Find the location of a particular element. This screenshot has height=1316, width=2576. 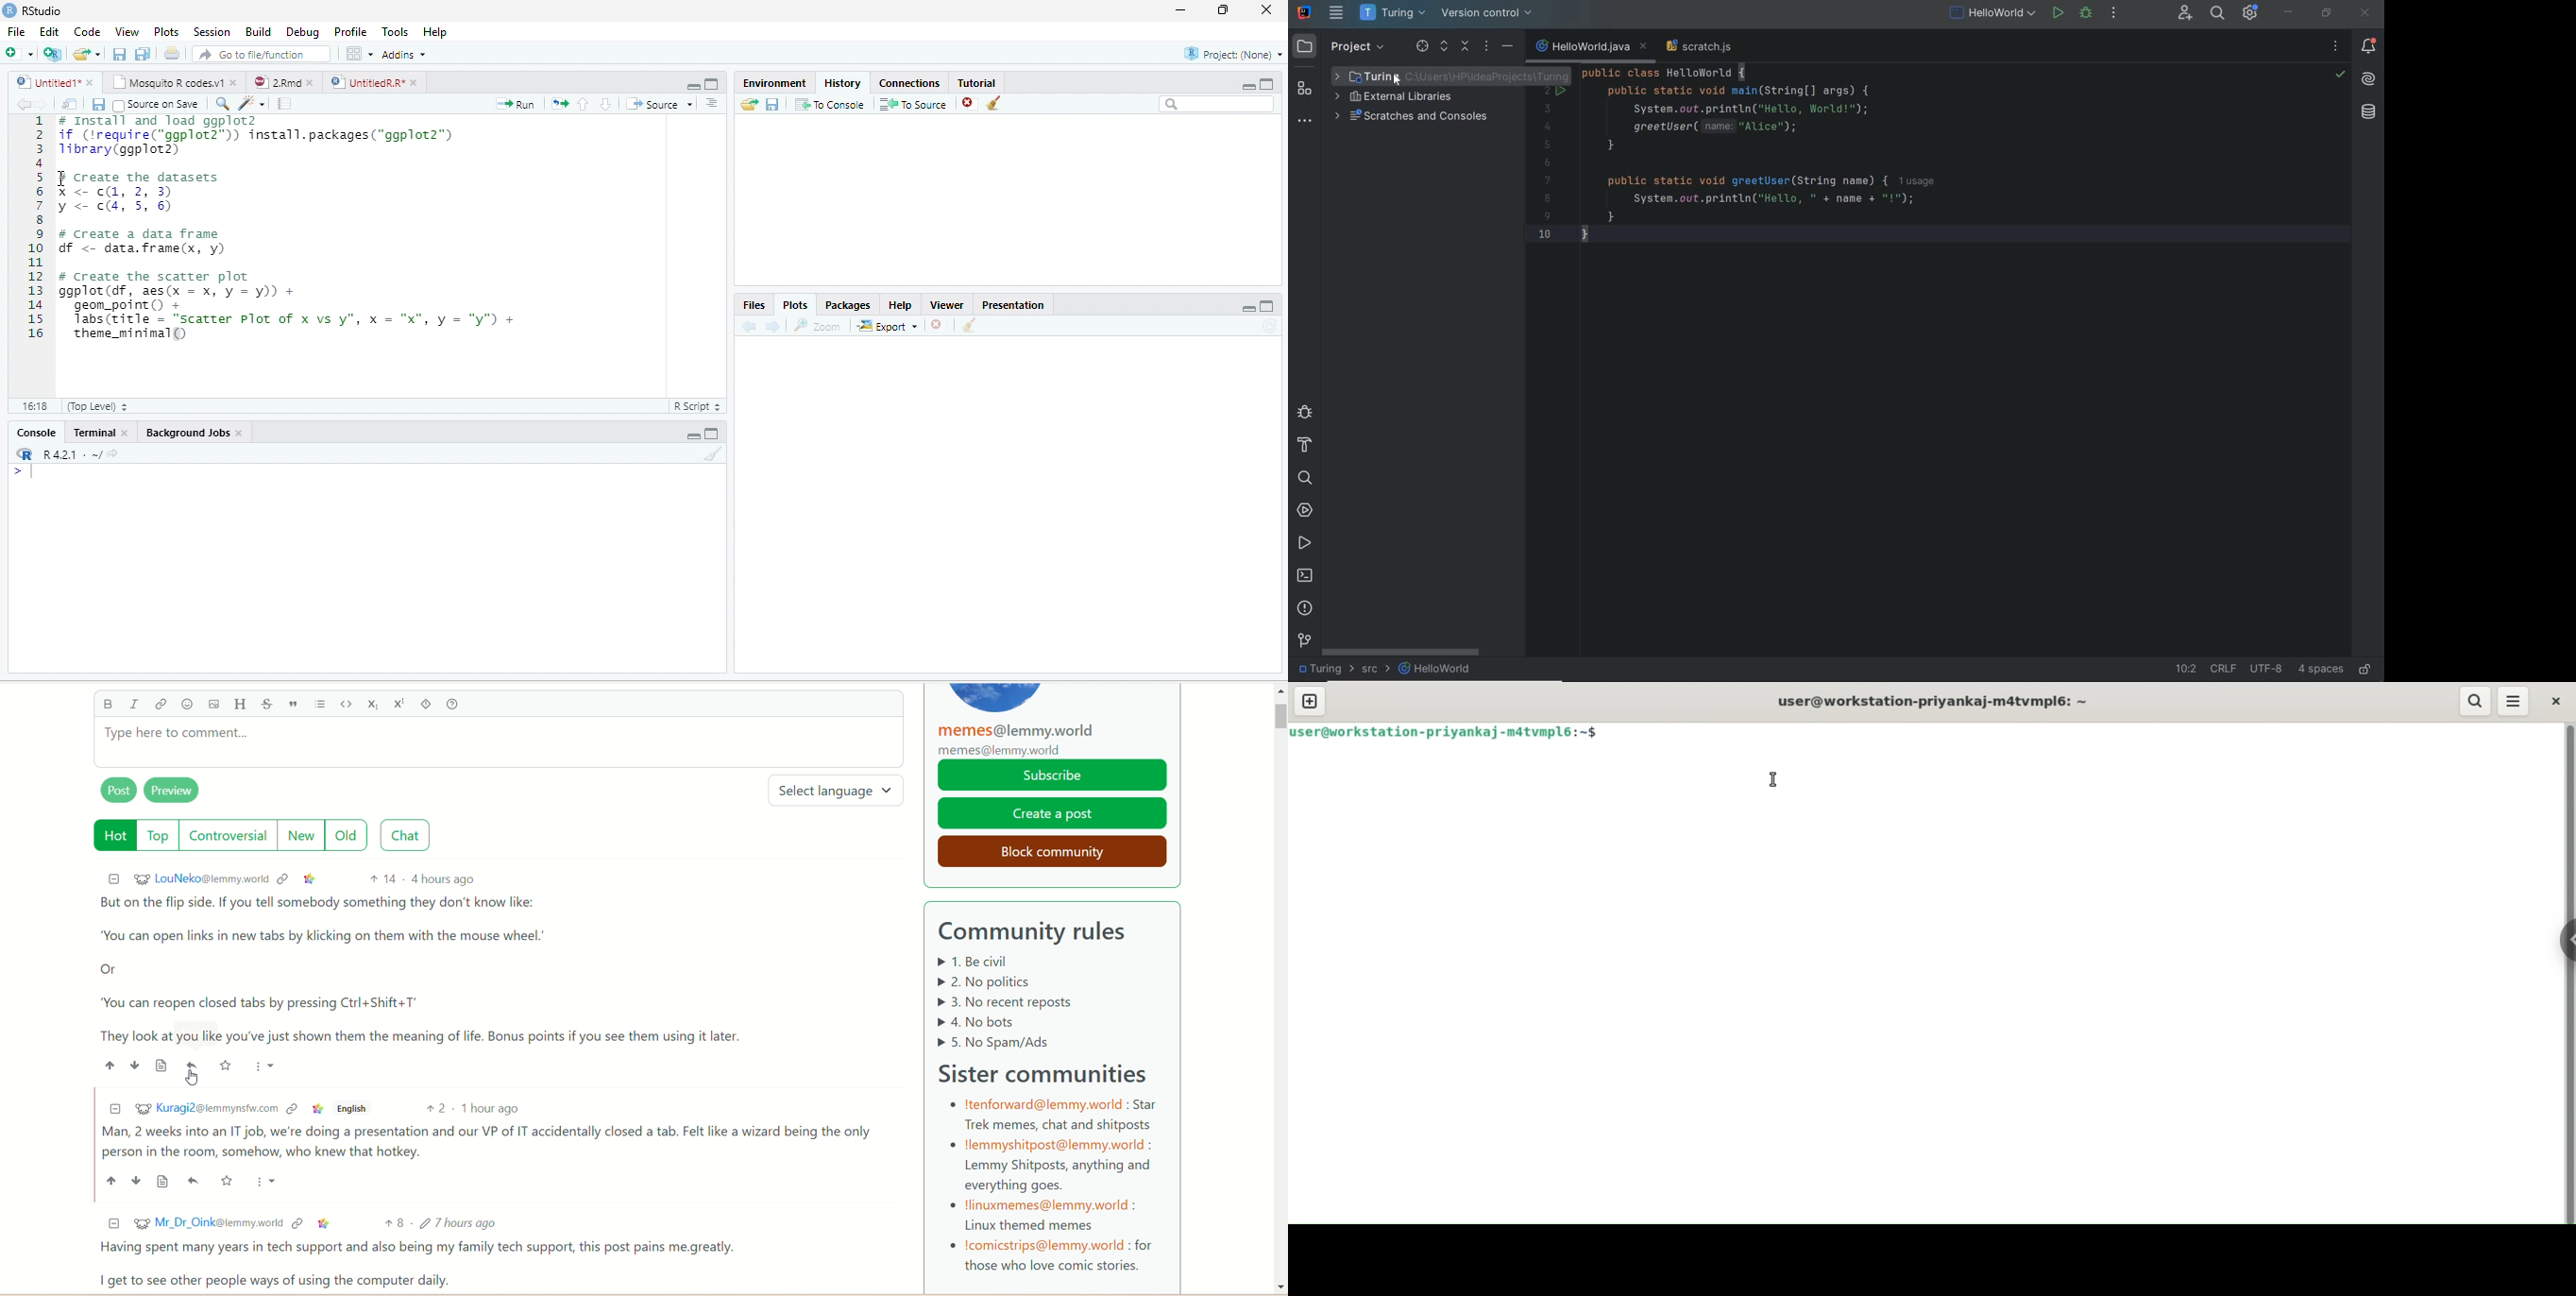

Minimize is located at coordinates (692, 435).